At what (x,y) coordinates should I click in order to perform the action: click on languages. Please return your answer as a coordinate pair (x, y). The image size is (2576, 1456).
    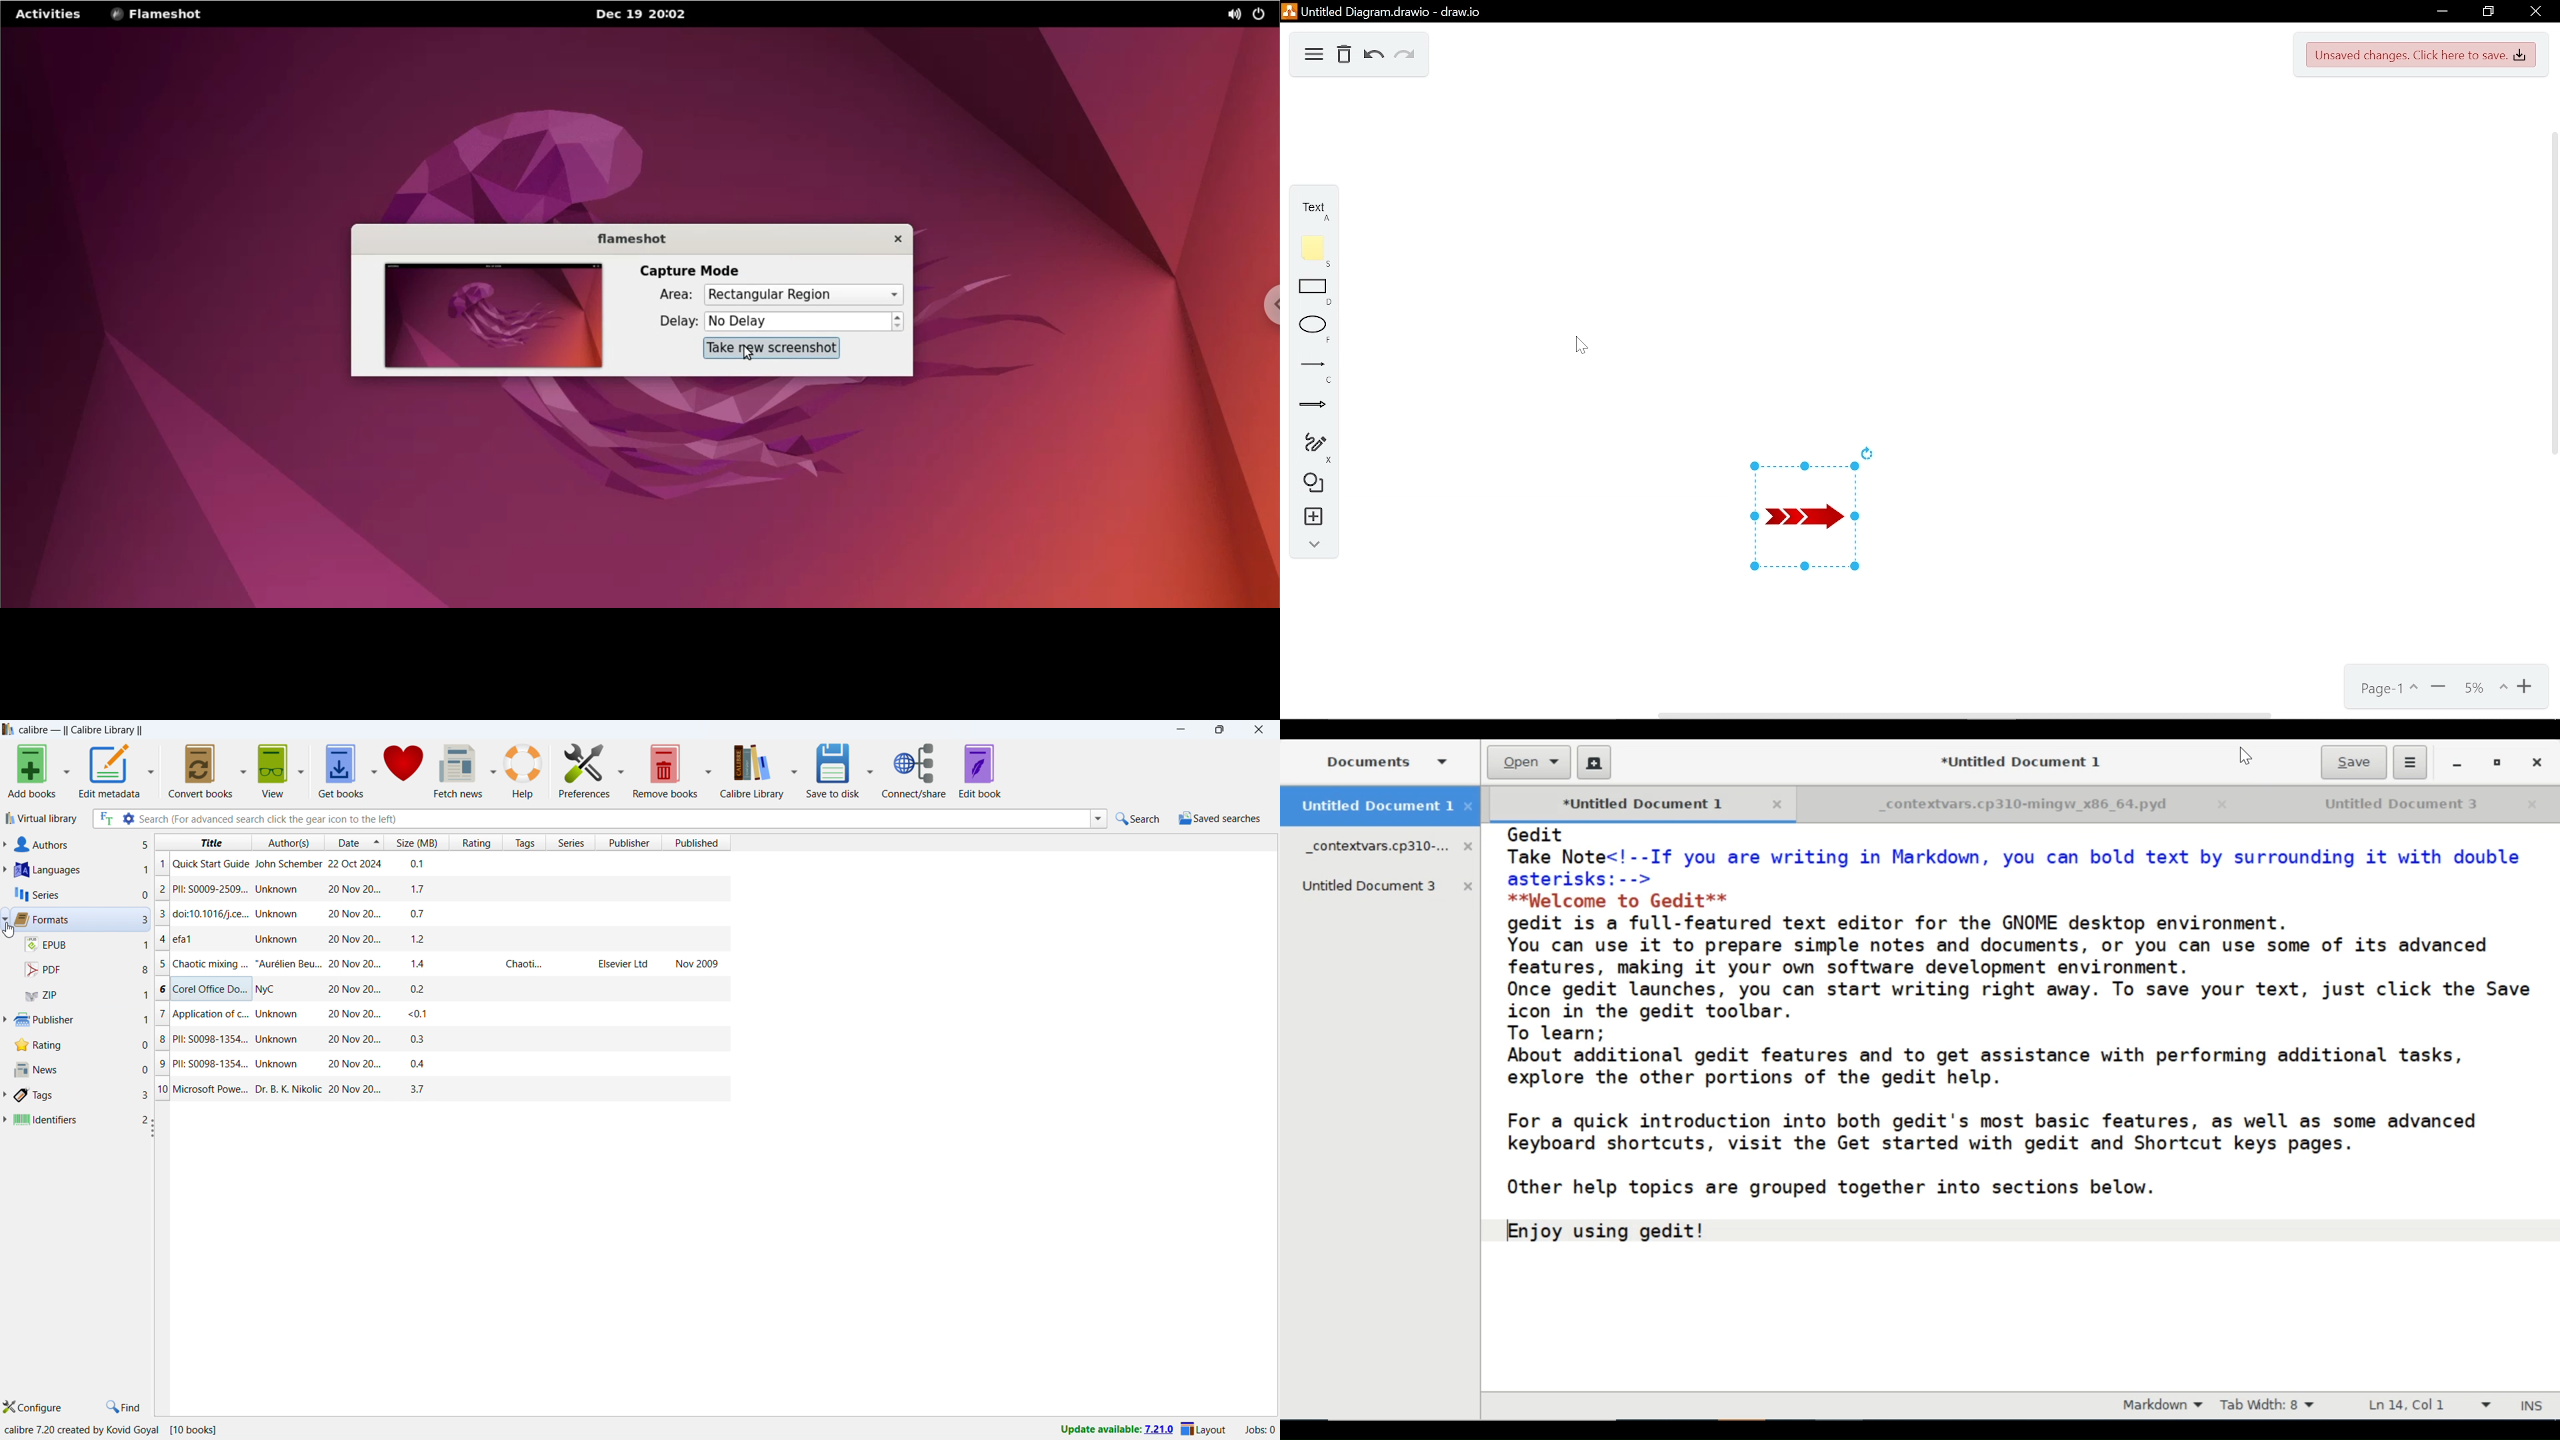
    Looking at the image, I should click on (81, 869).